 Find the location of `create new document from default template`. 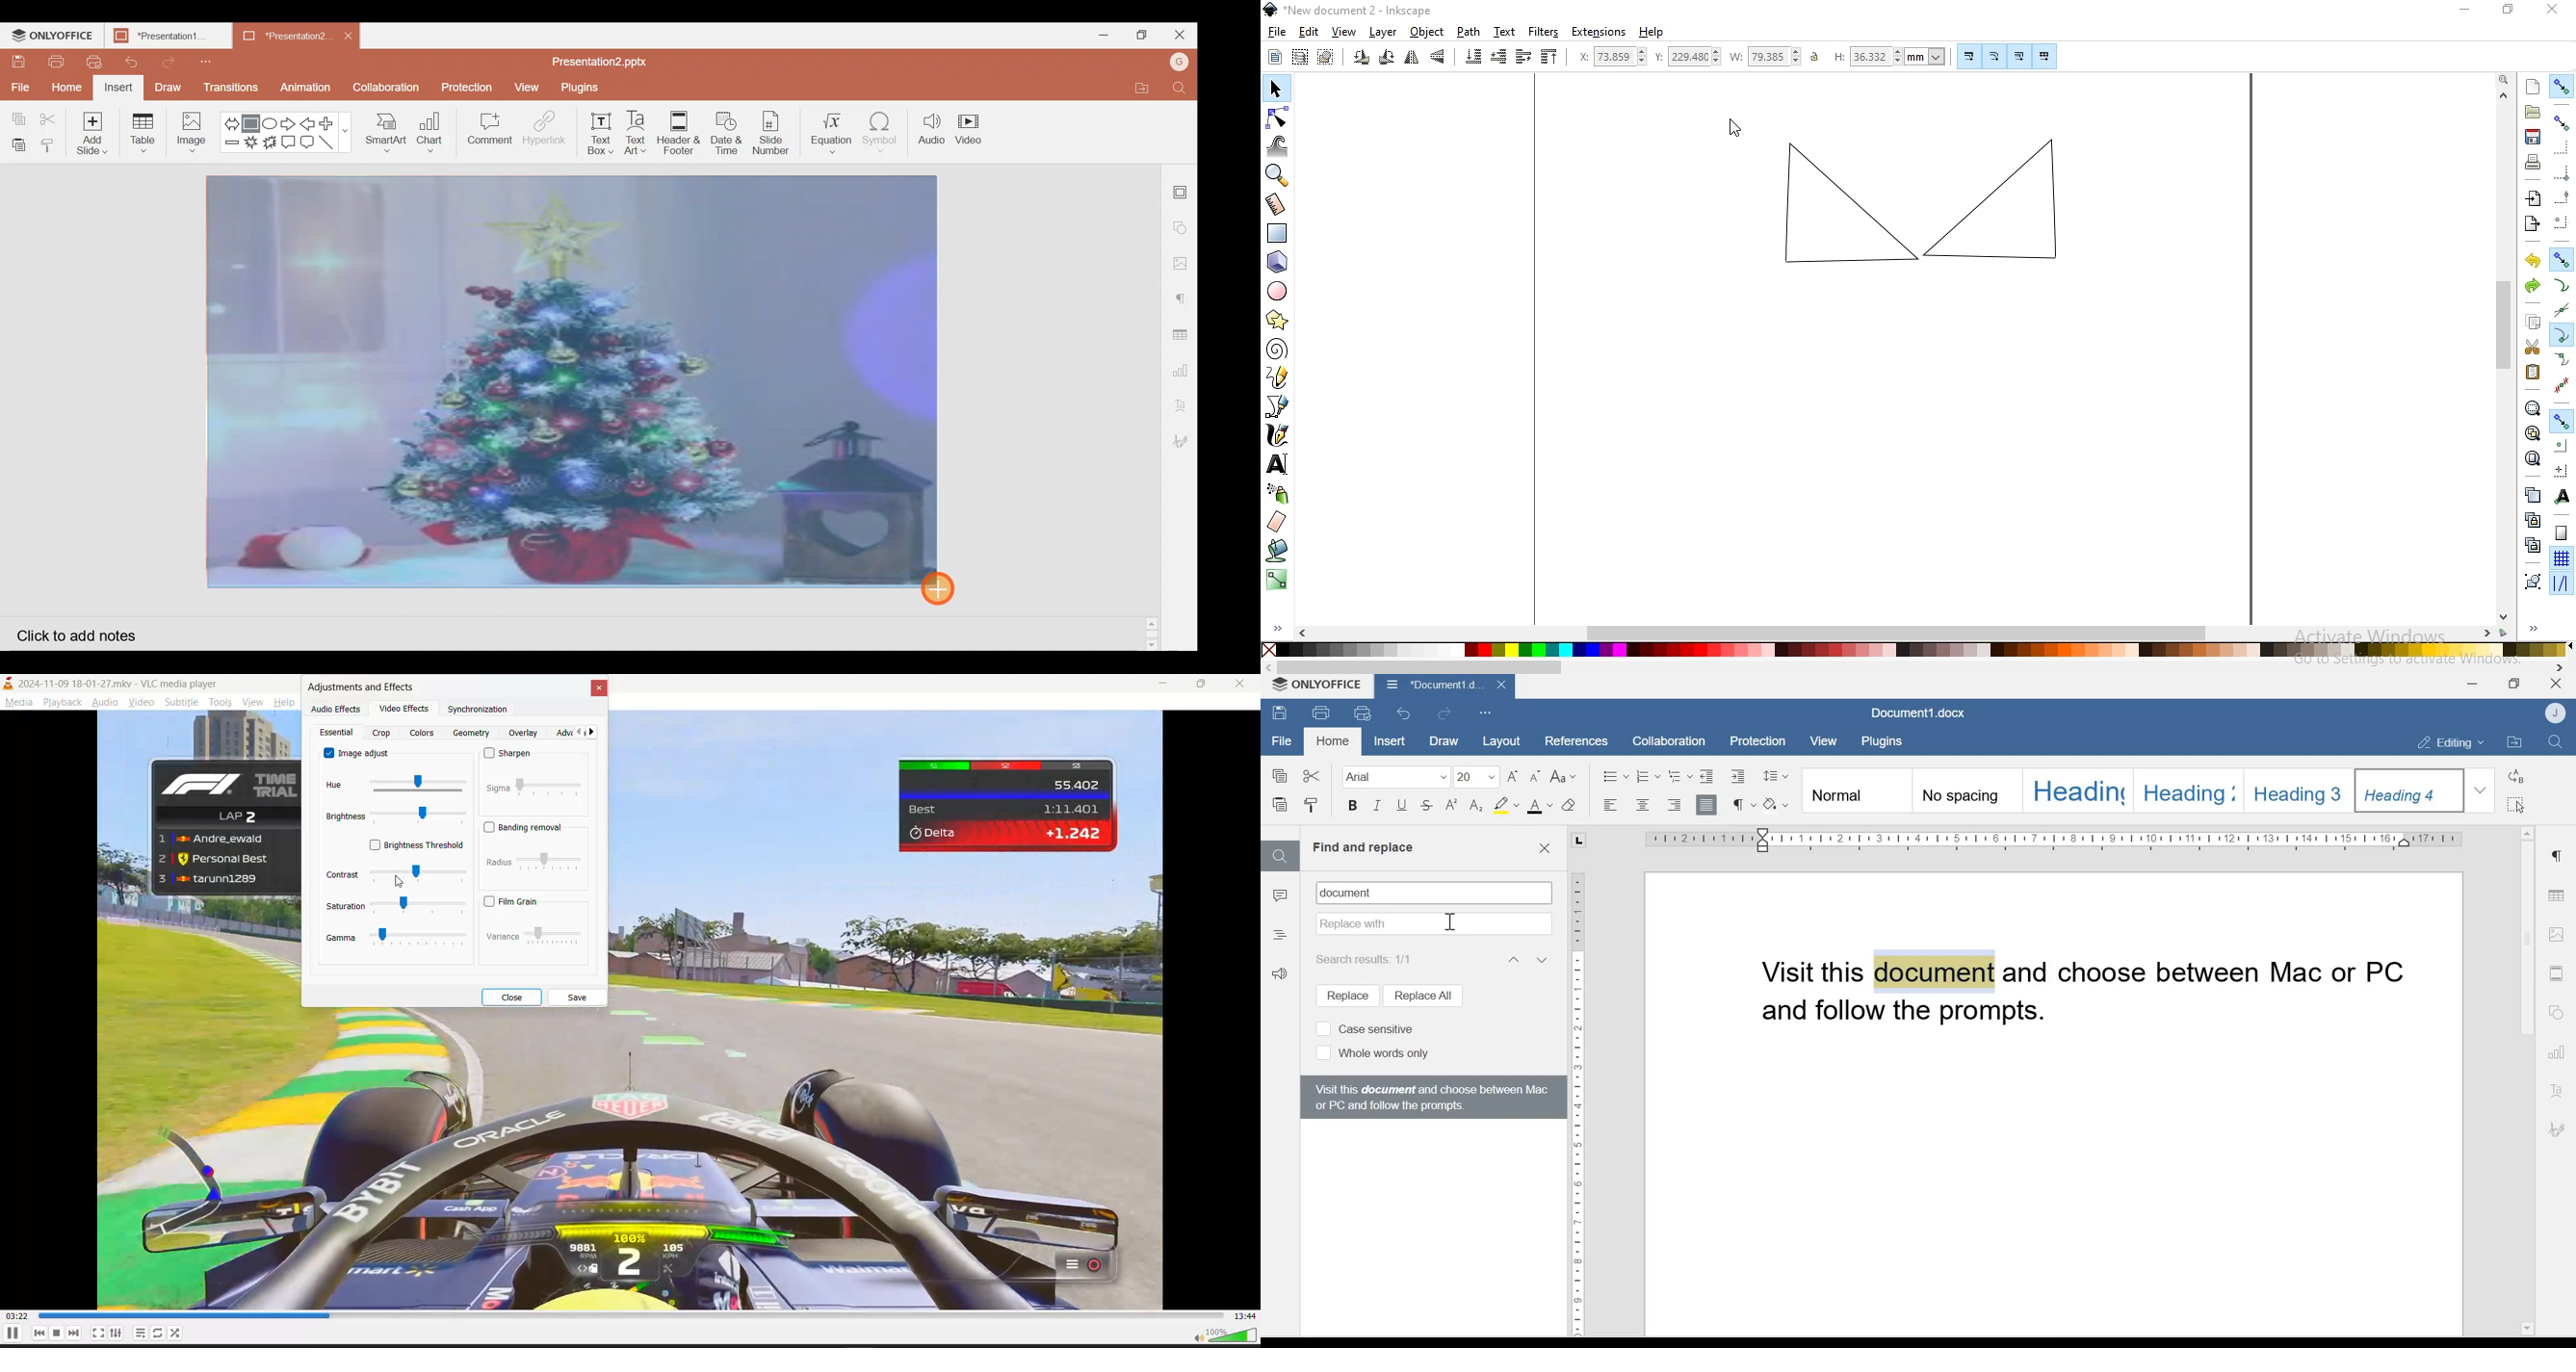

create new document from default template is located at coordinates (2534, 85).